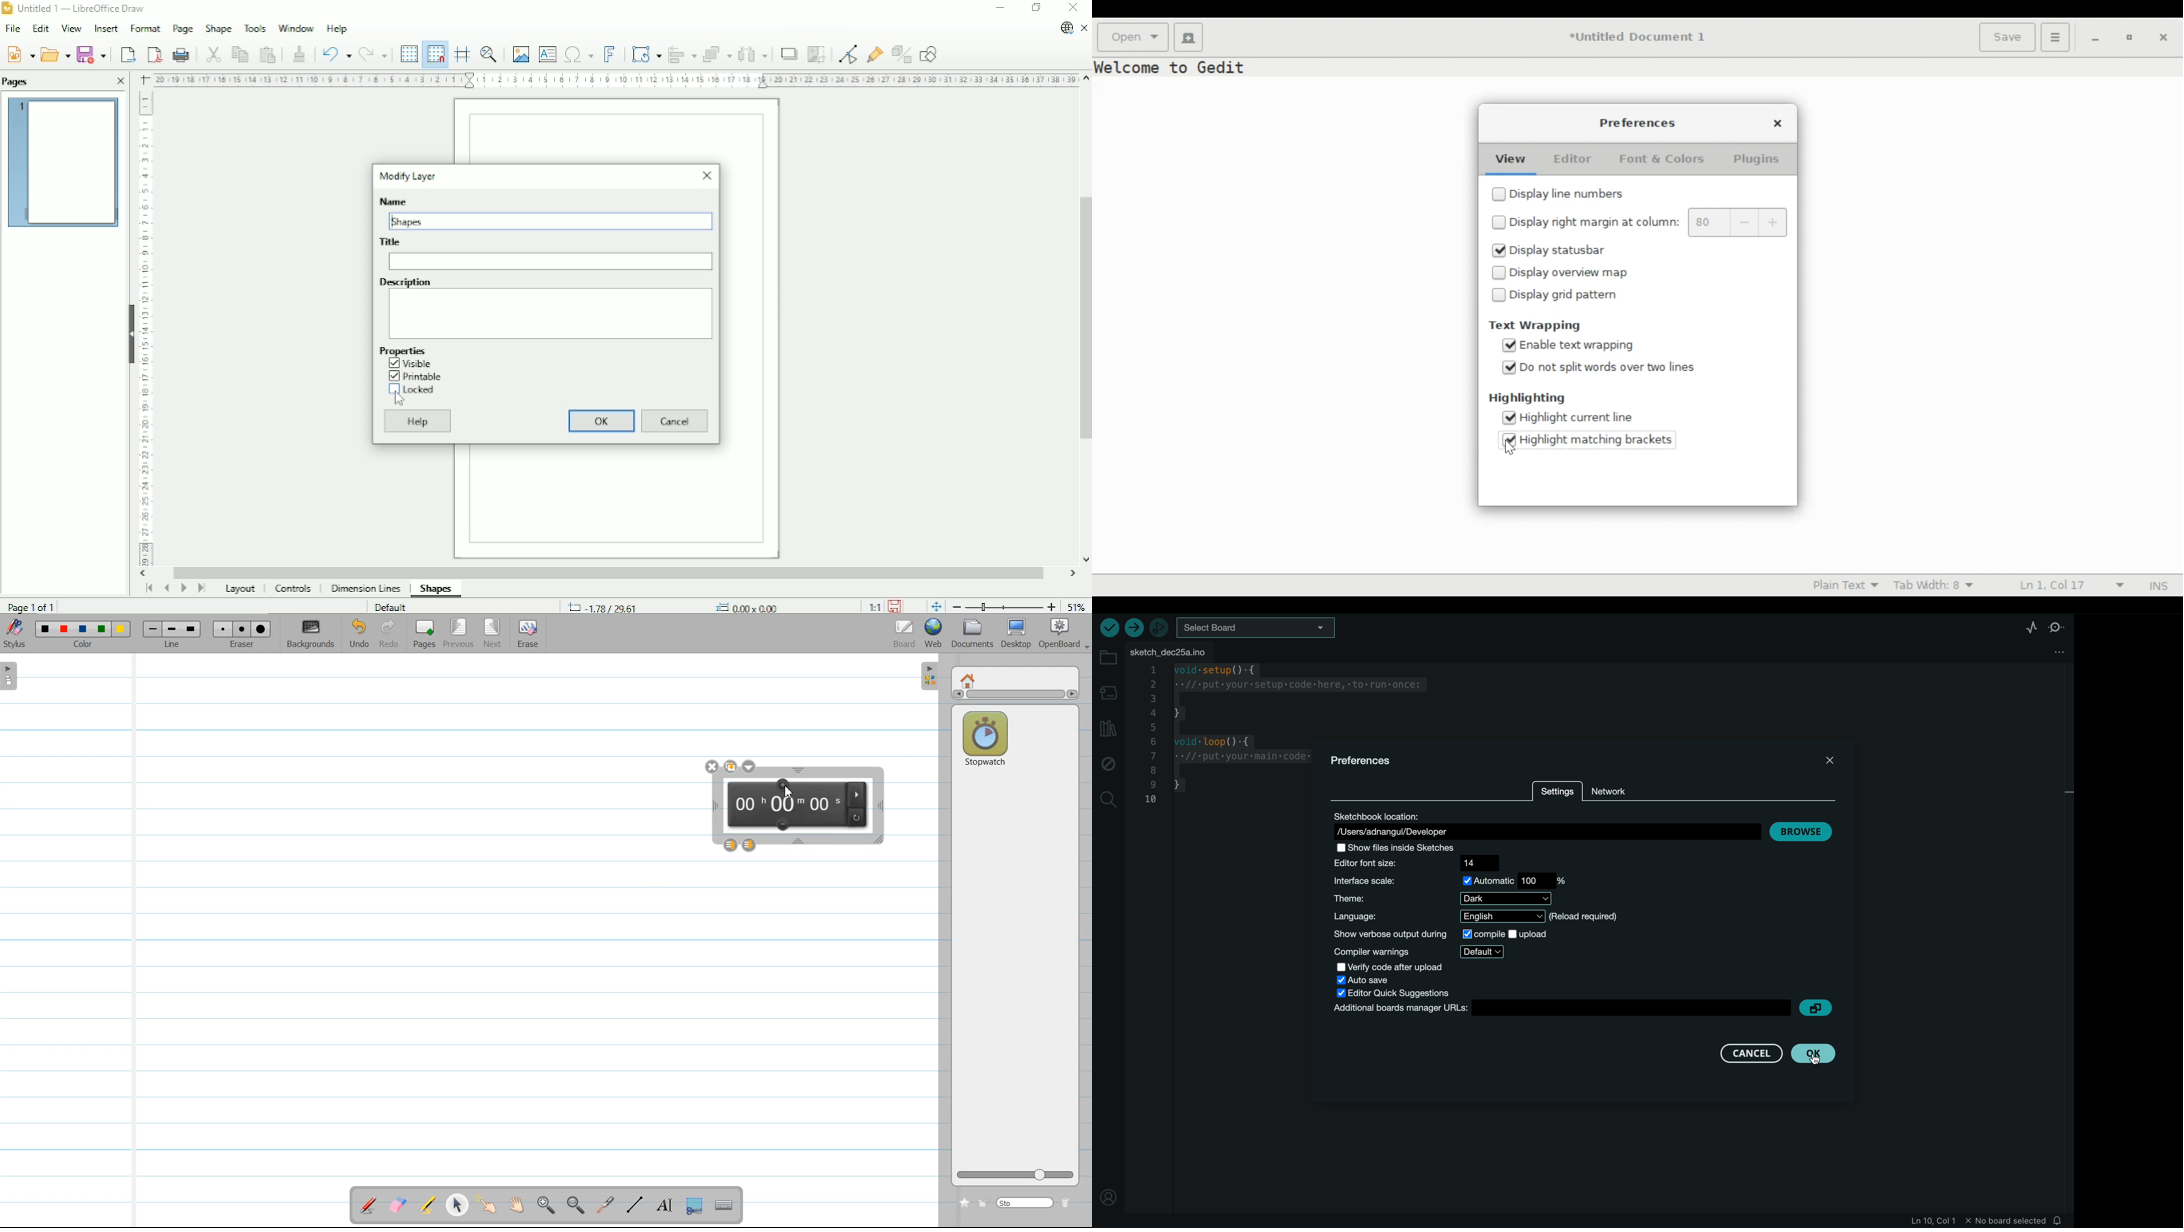 This screenshot has width=2184, height=1232. Describe the element at coordinates (148, 589) in the screenshot. I see `Scroll to first page` at that location.